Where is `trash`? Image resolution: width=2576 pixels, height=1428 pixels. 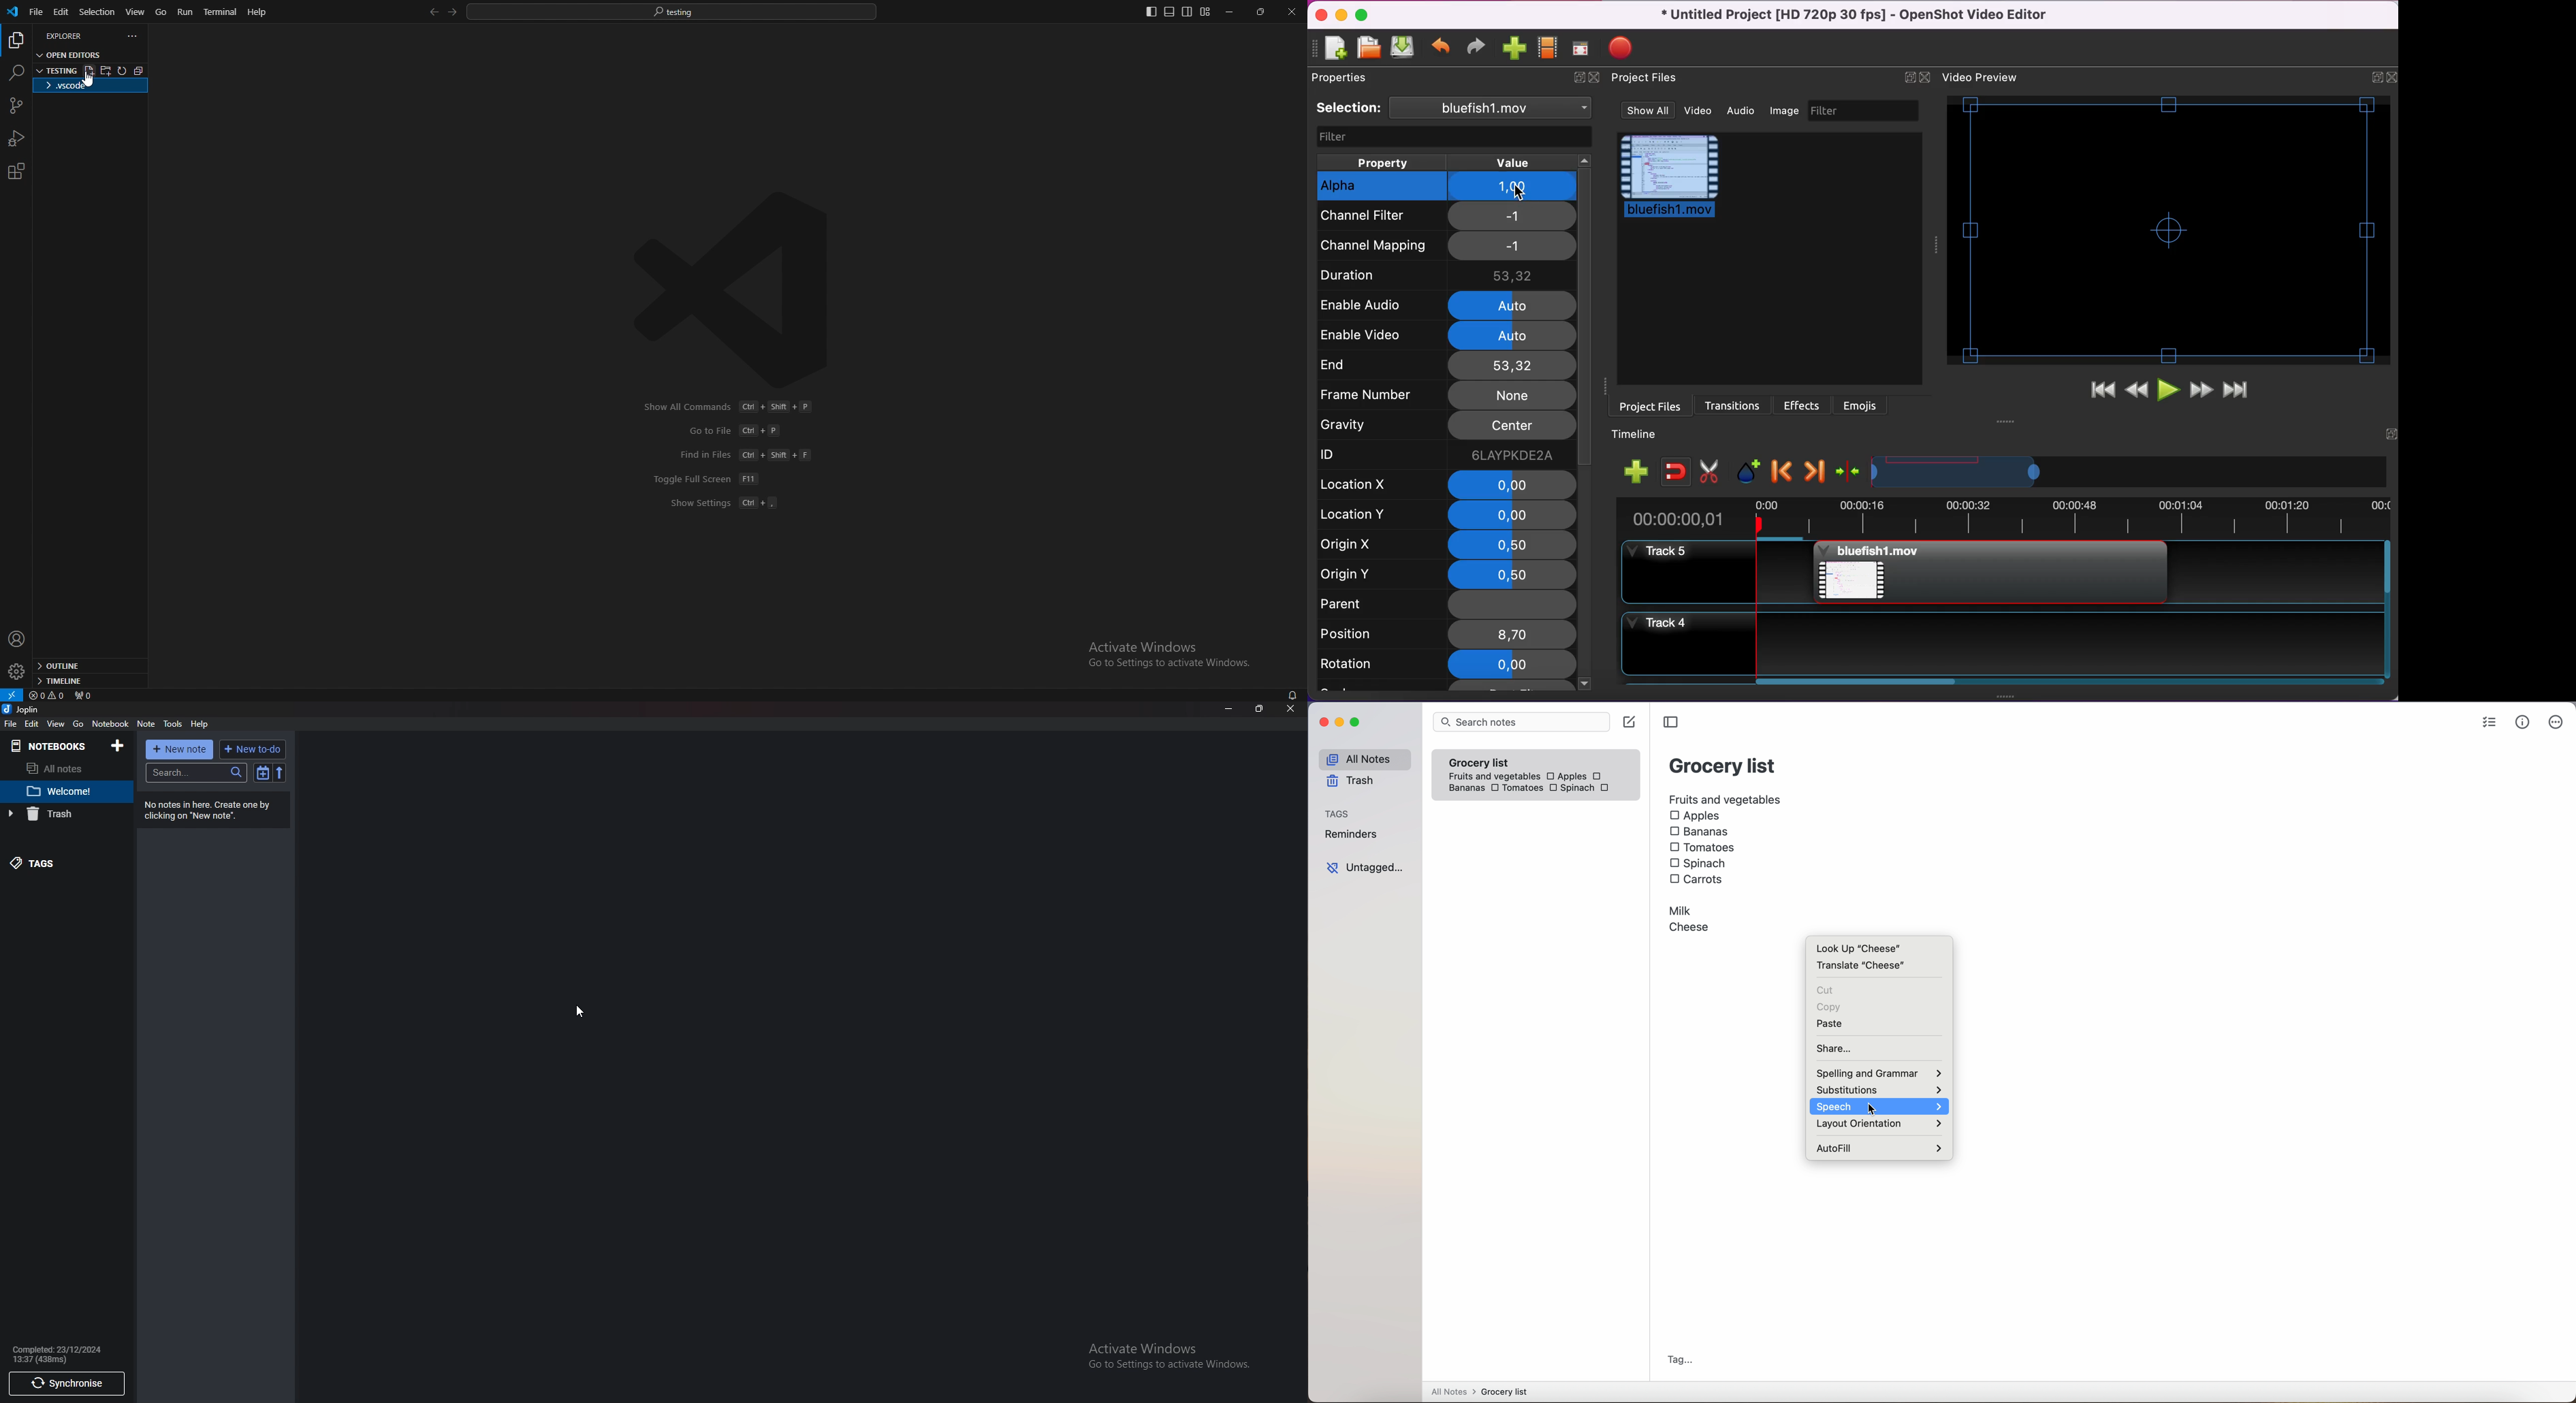
trash is located at coordinates (61, 813).